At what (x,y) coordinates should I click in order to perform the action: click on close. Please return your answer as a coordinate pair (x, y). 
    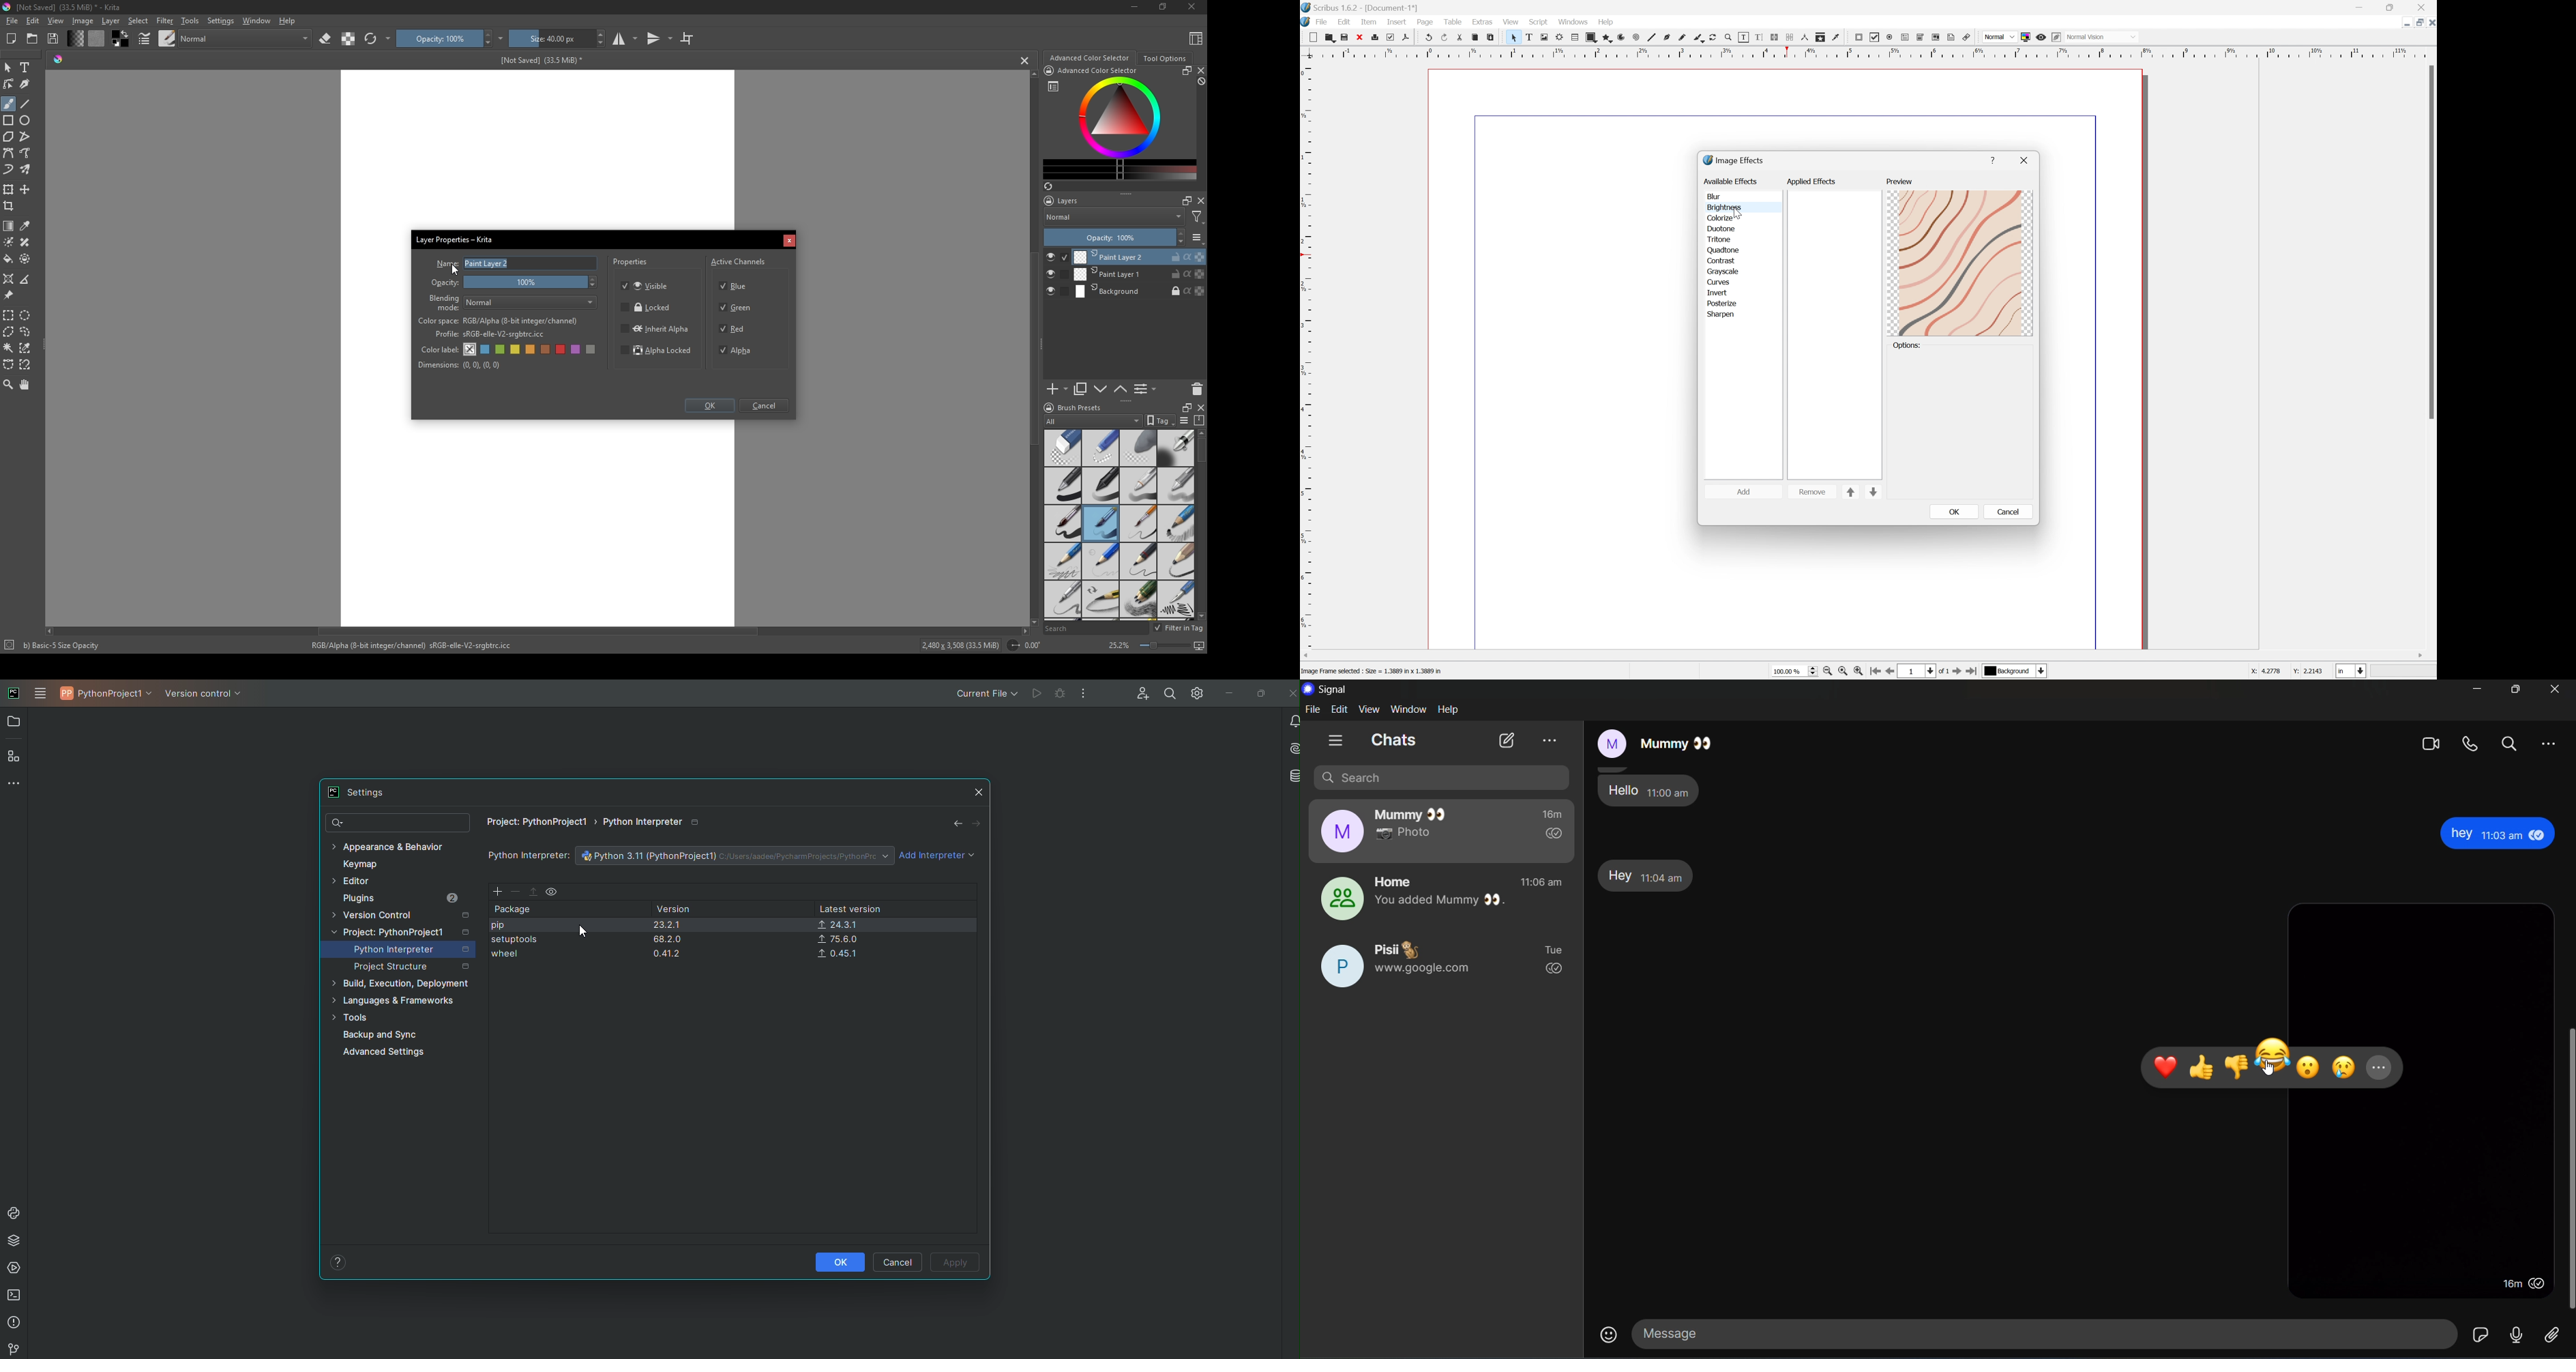
    Looking at the image, I should click on (2026, 159).